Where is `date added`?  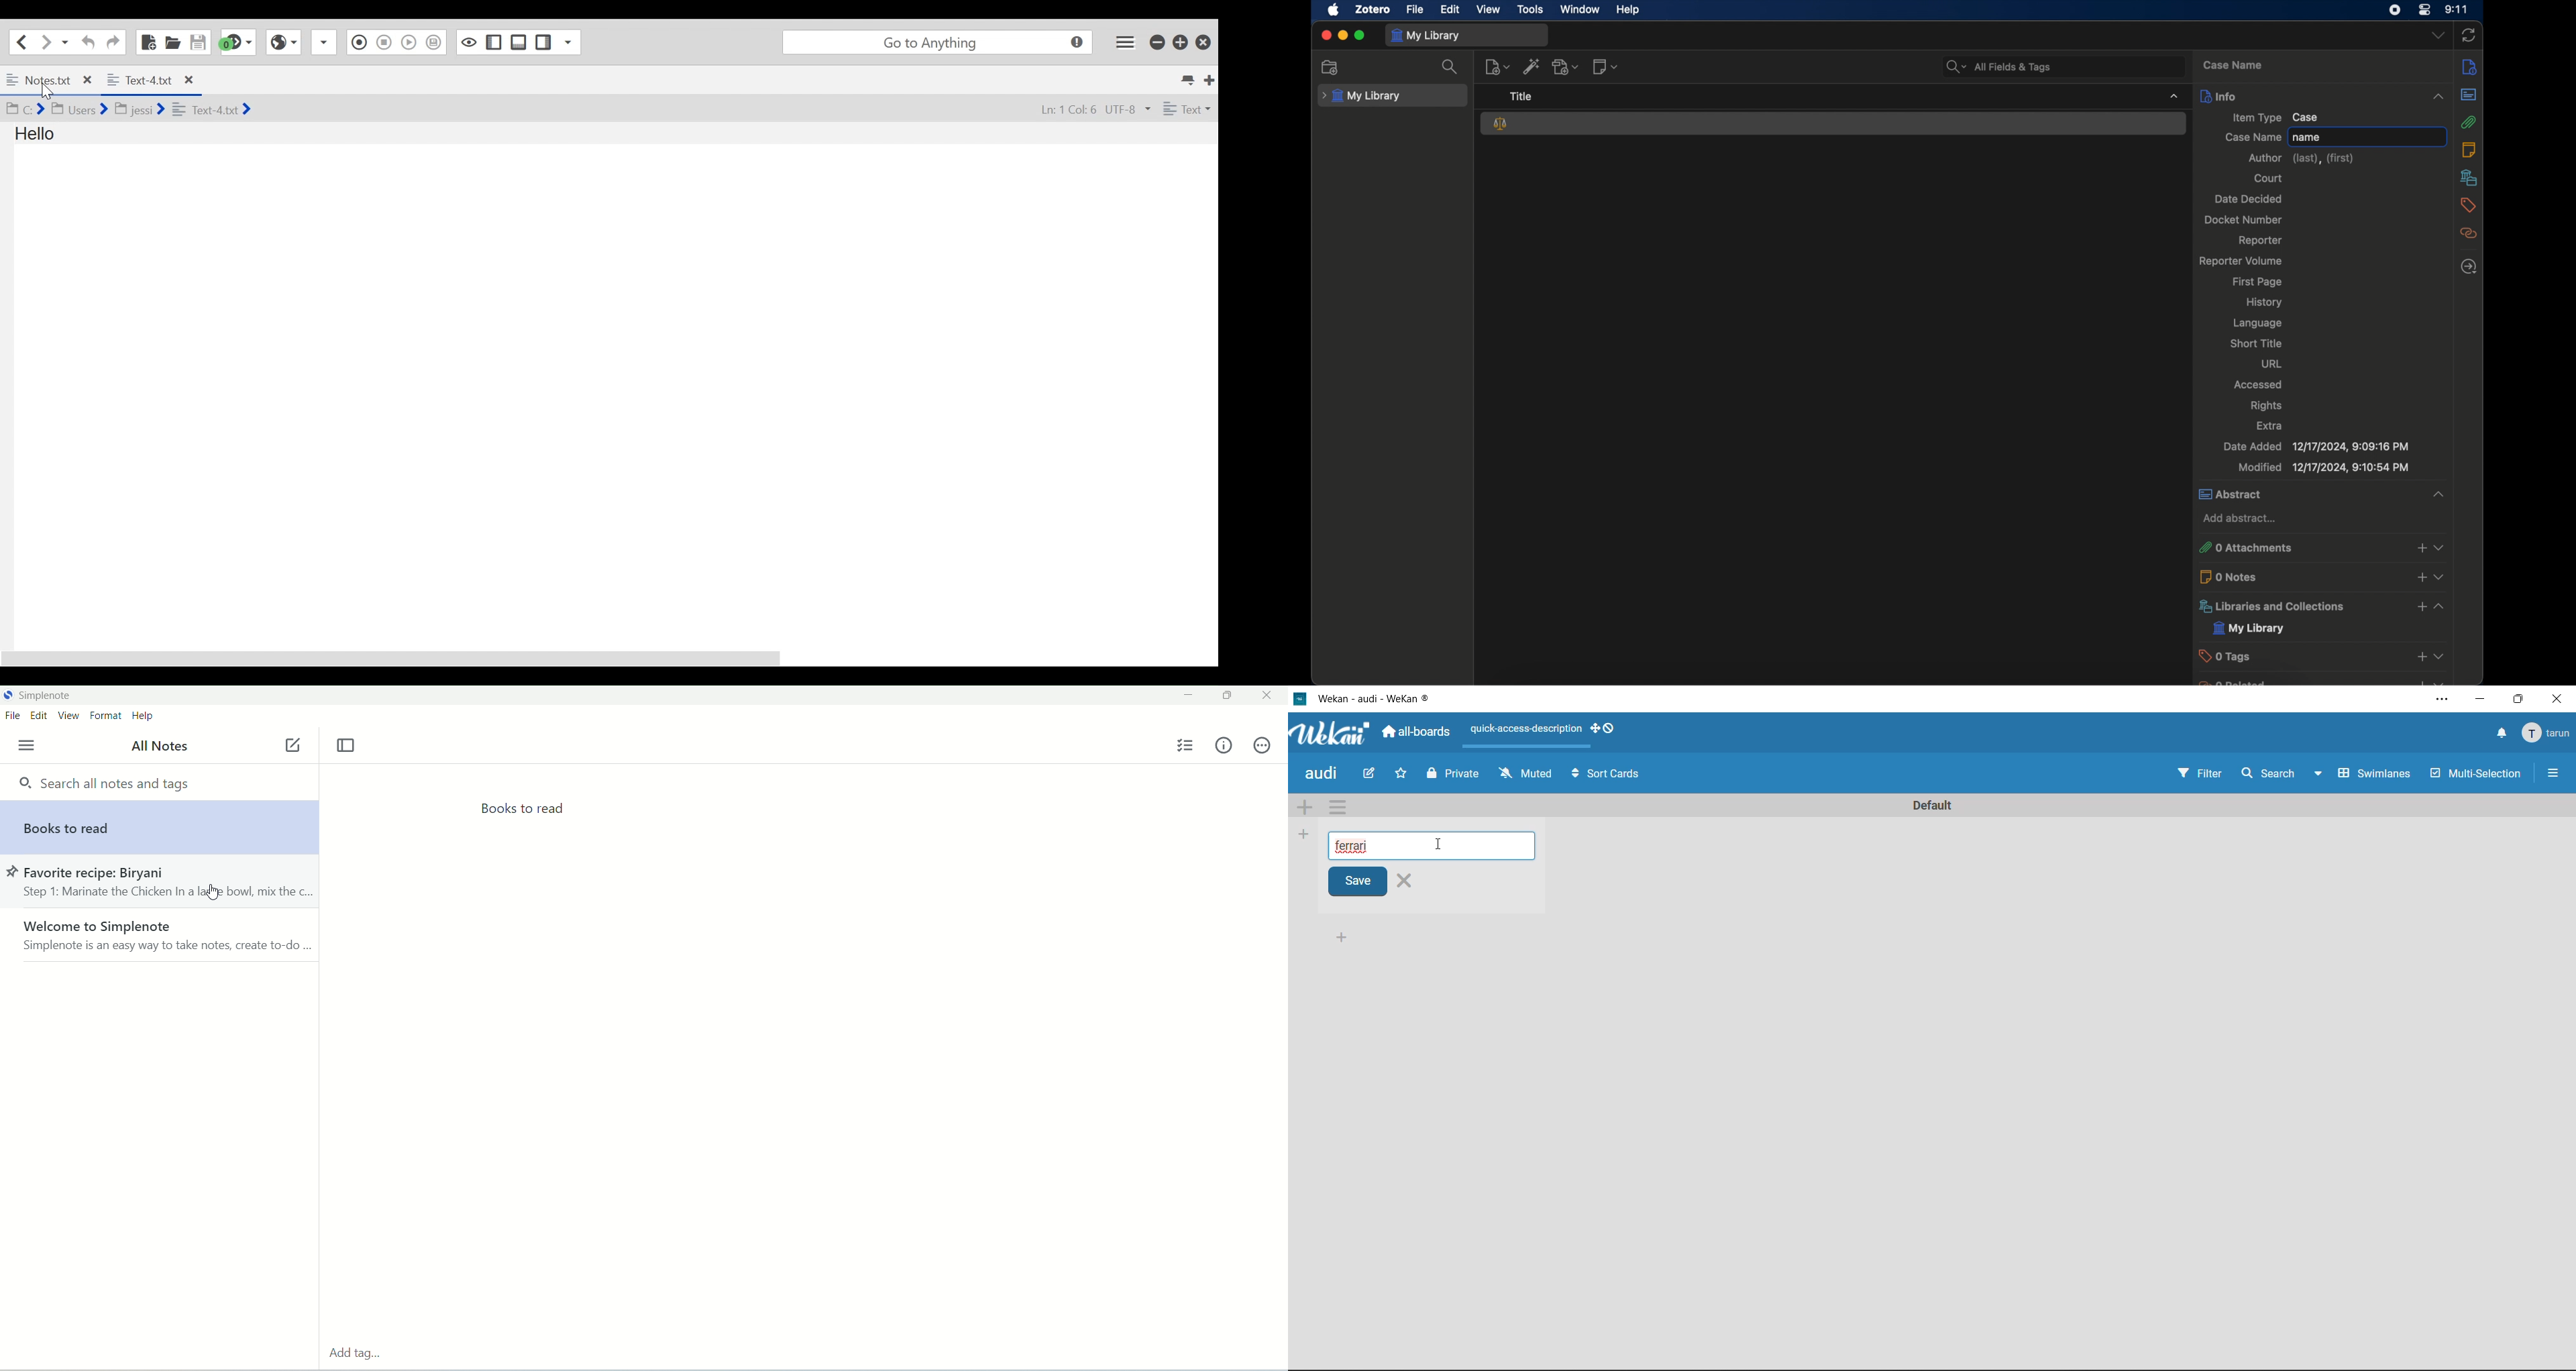 date added is located at coordinates (2315, 447).